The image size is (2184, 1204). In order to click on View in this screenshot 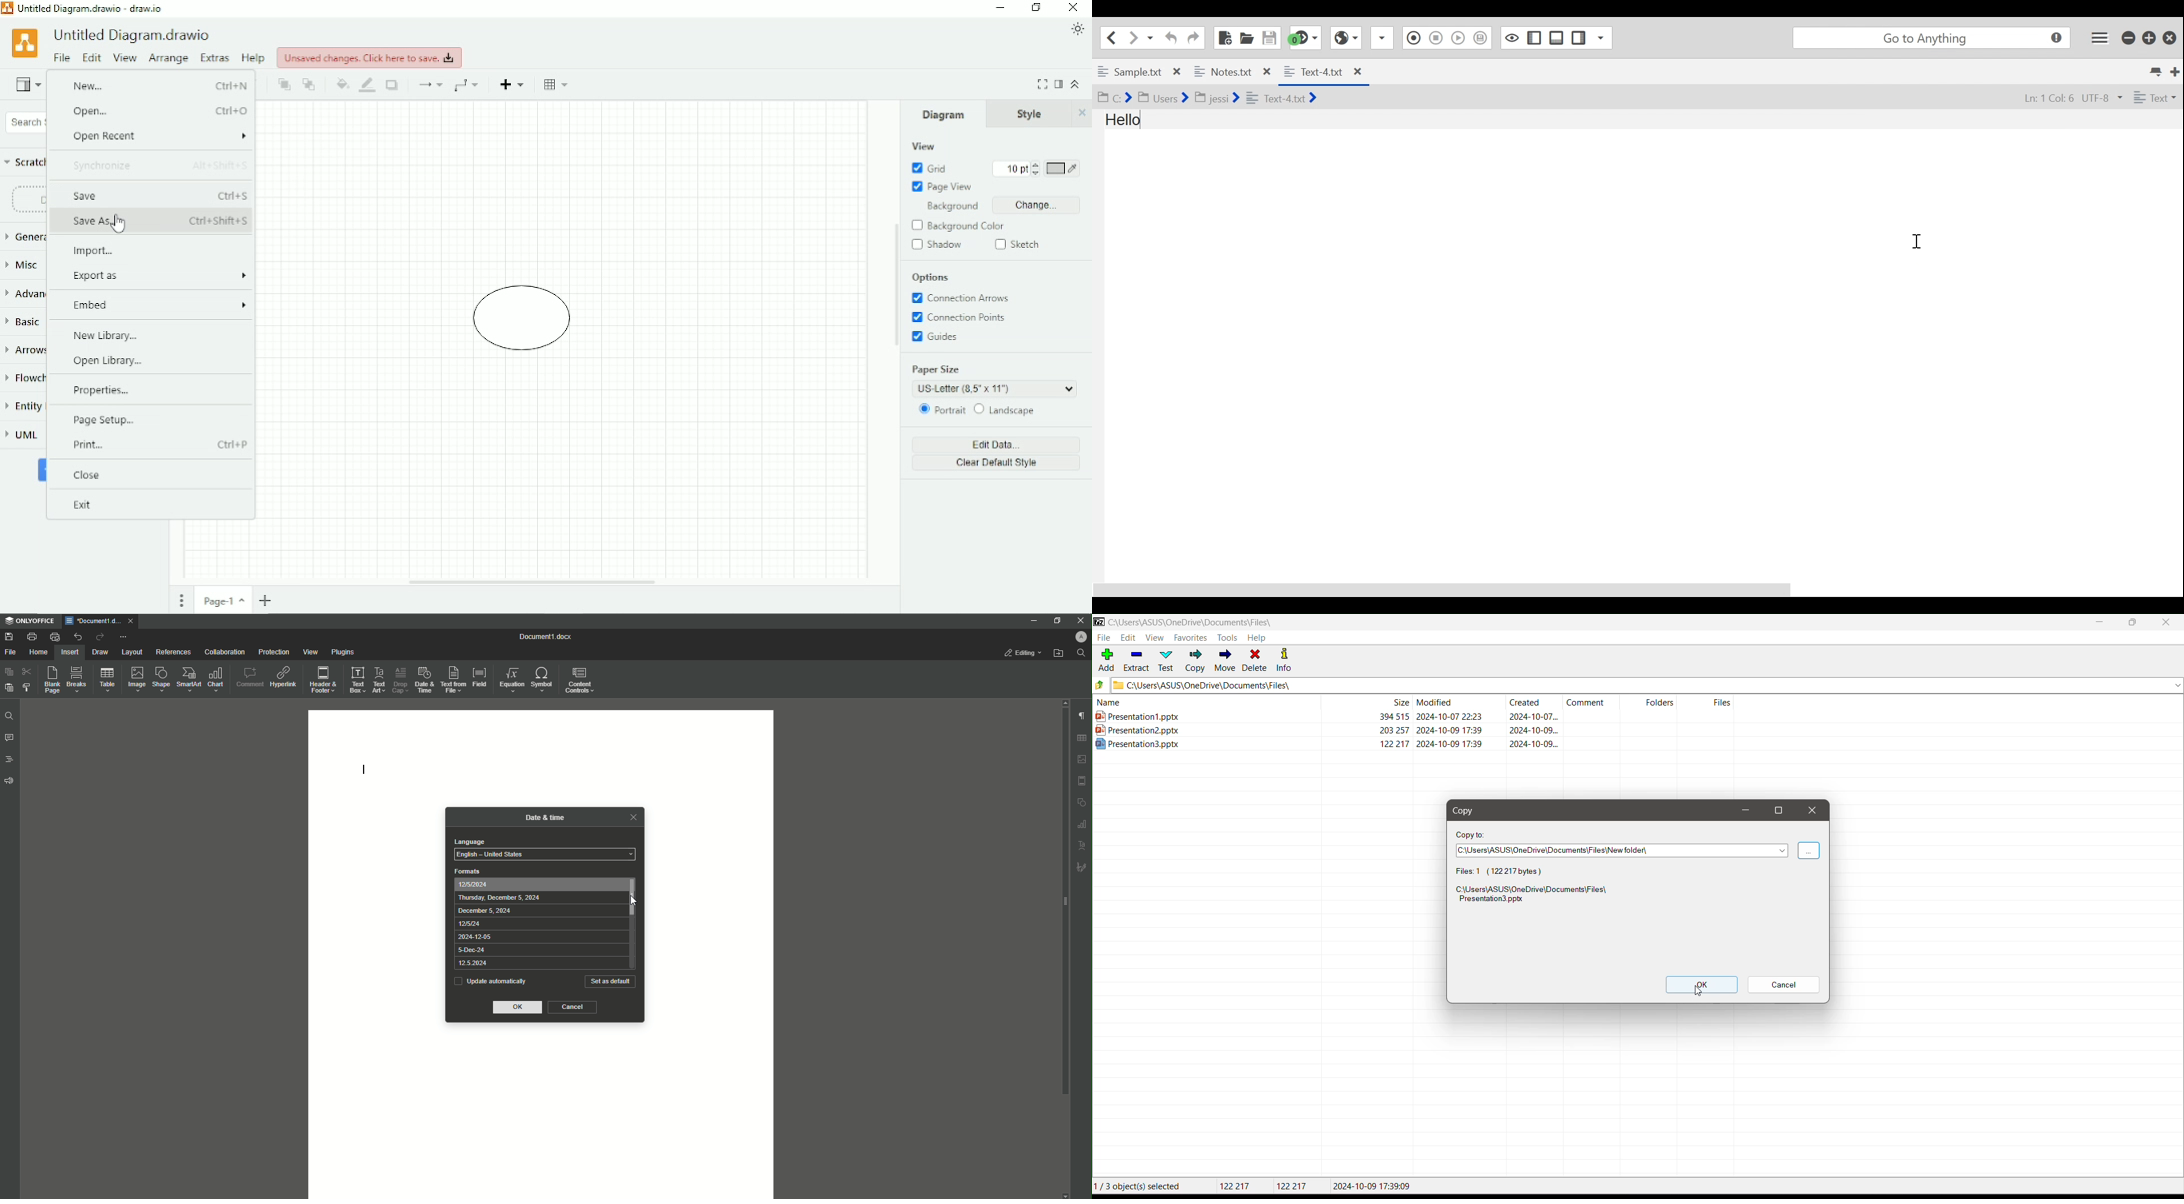, I will do `click(307, 652)`.